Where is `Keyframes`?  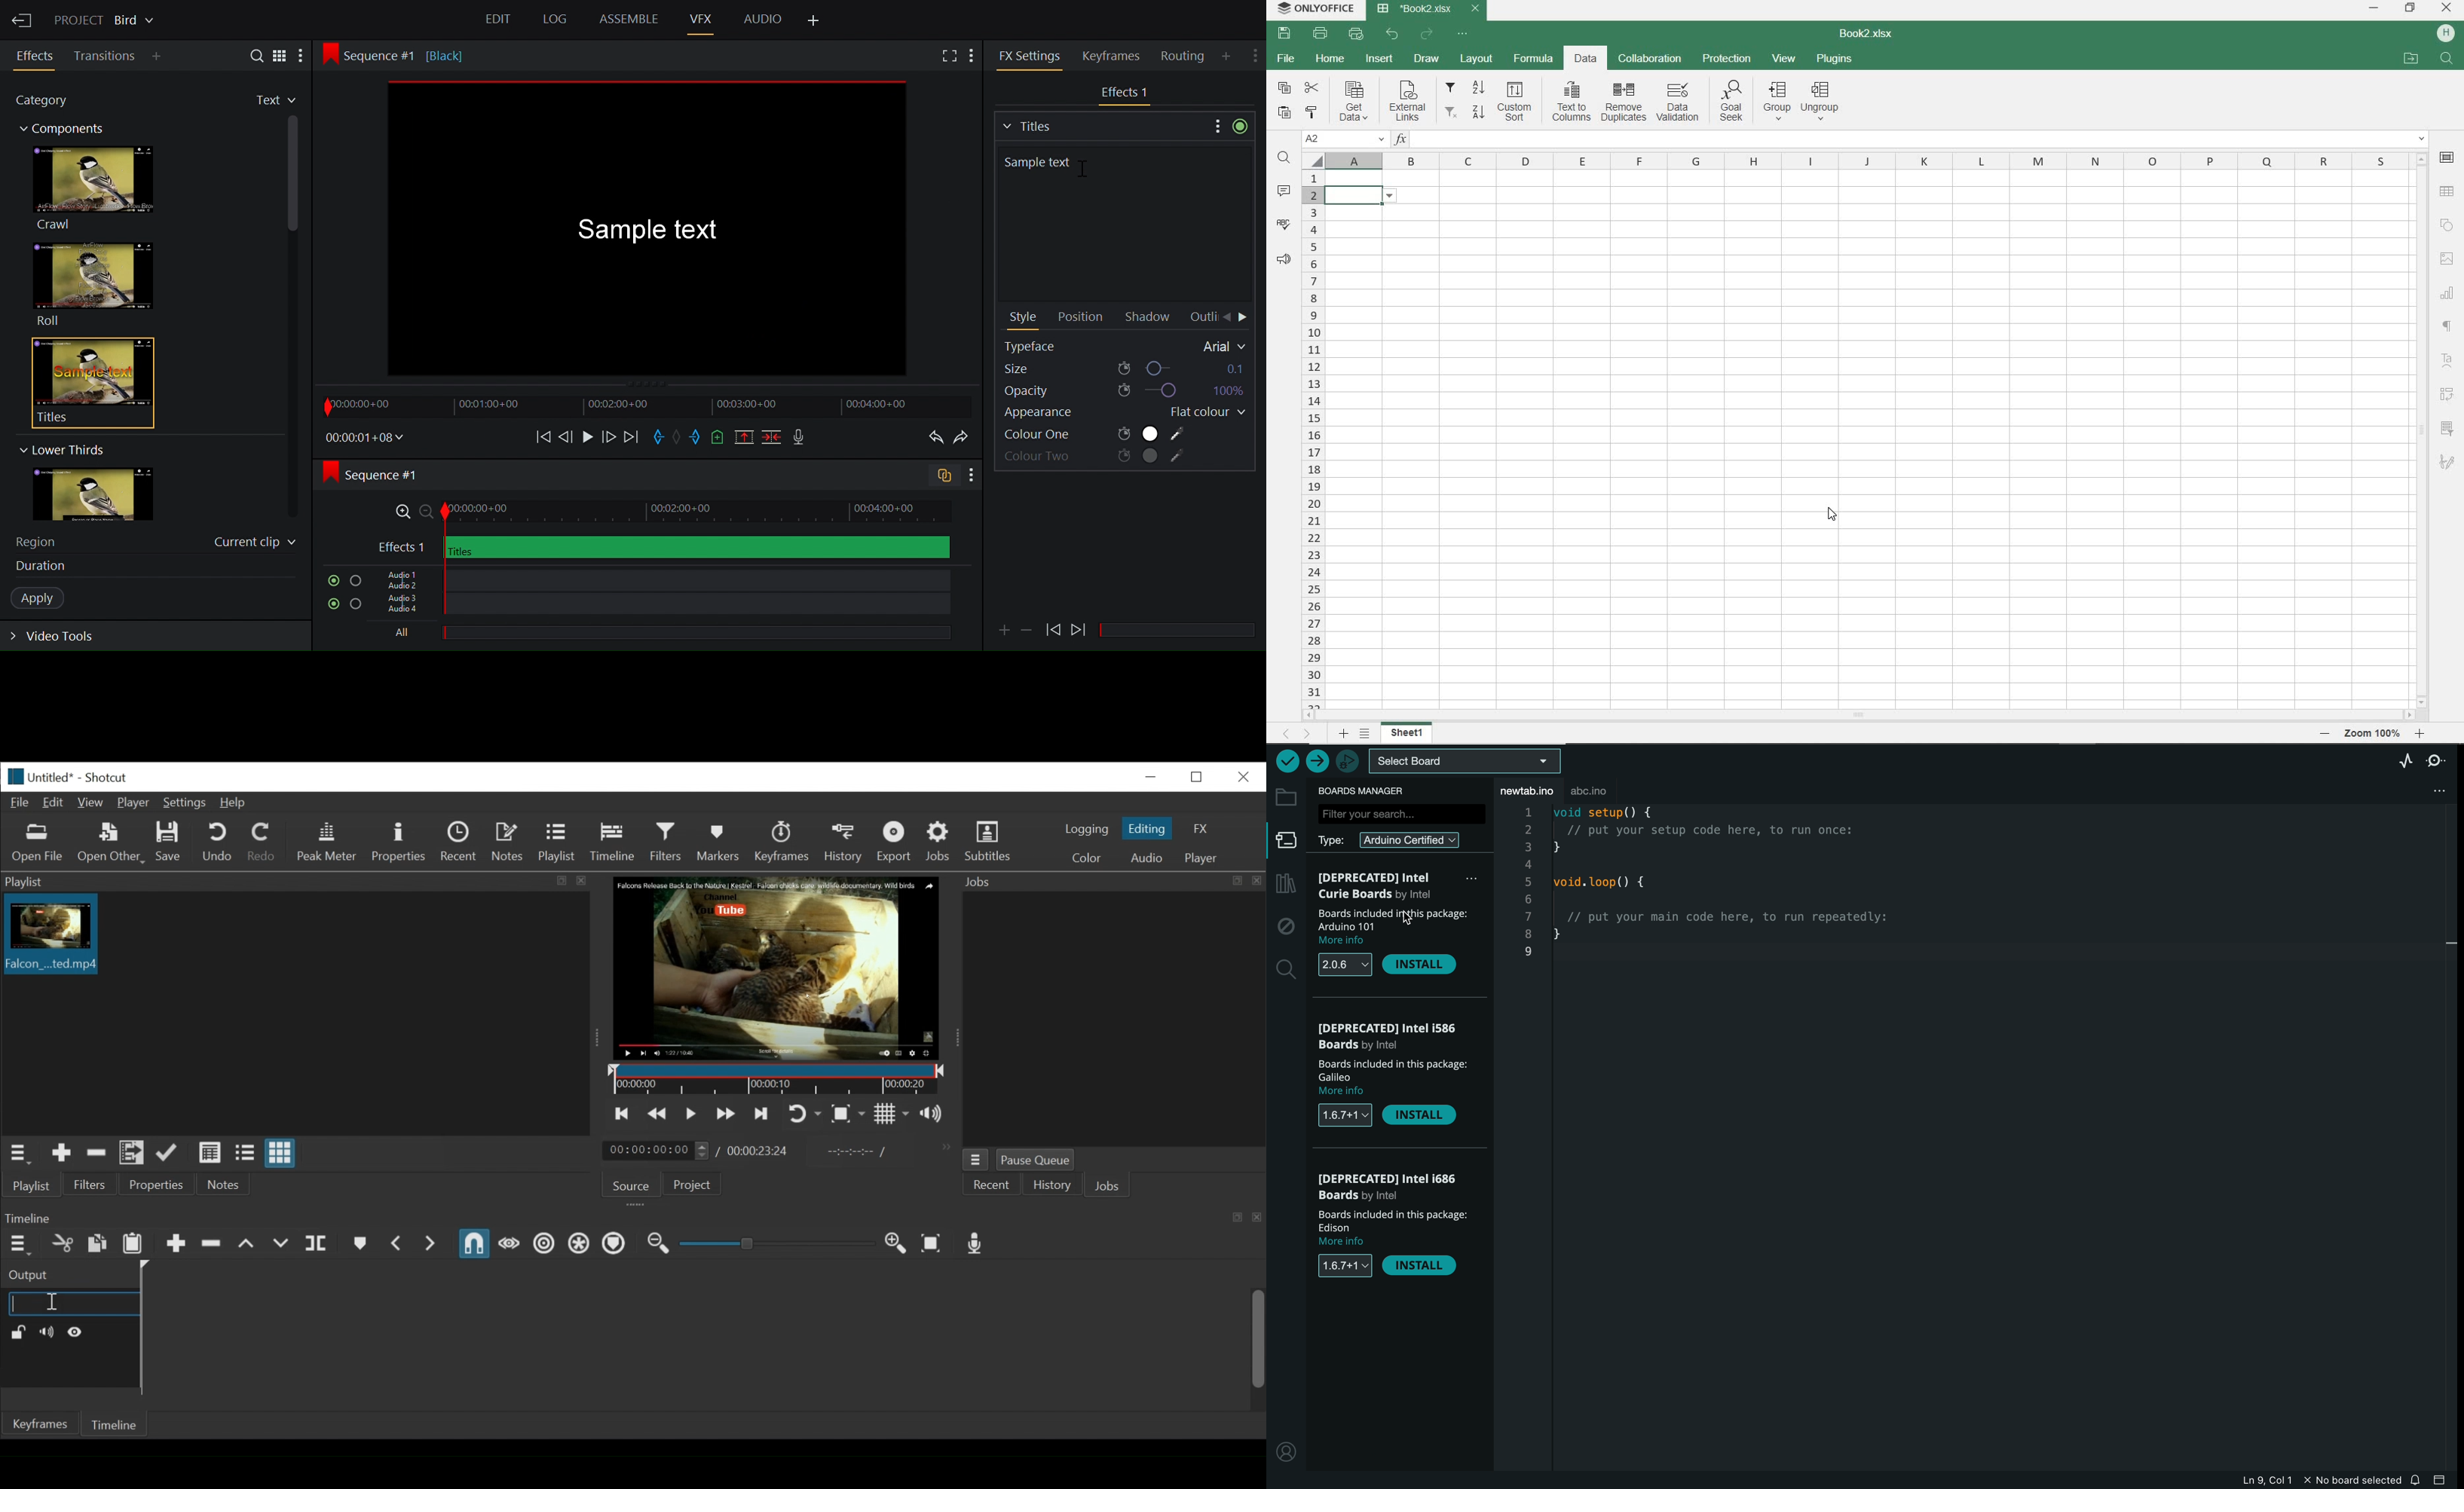 Keyframes is located at coordinates (1117, 55).